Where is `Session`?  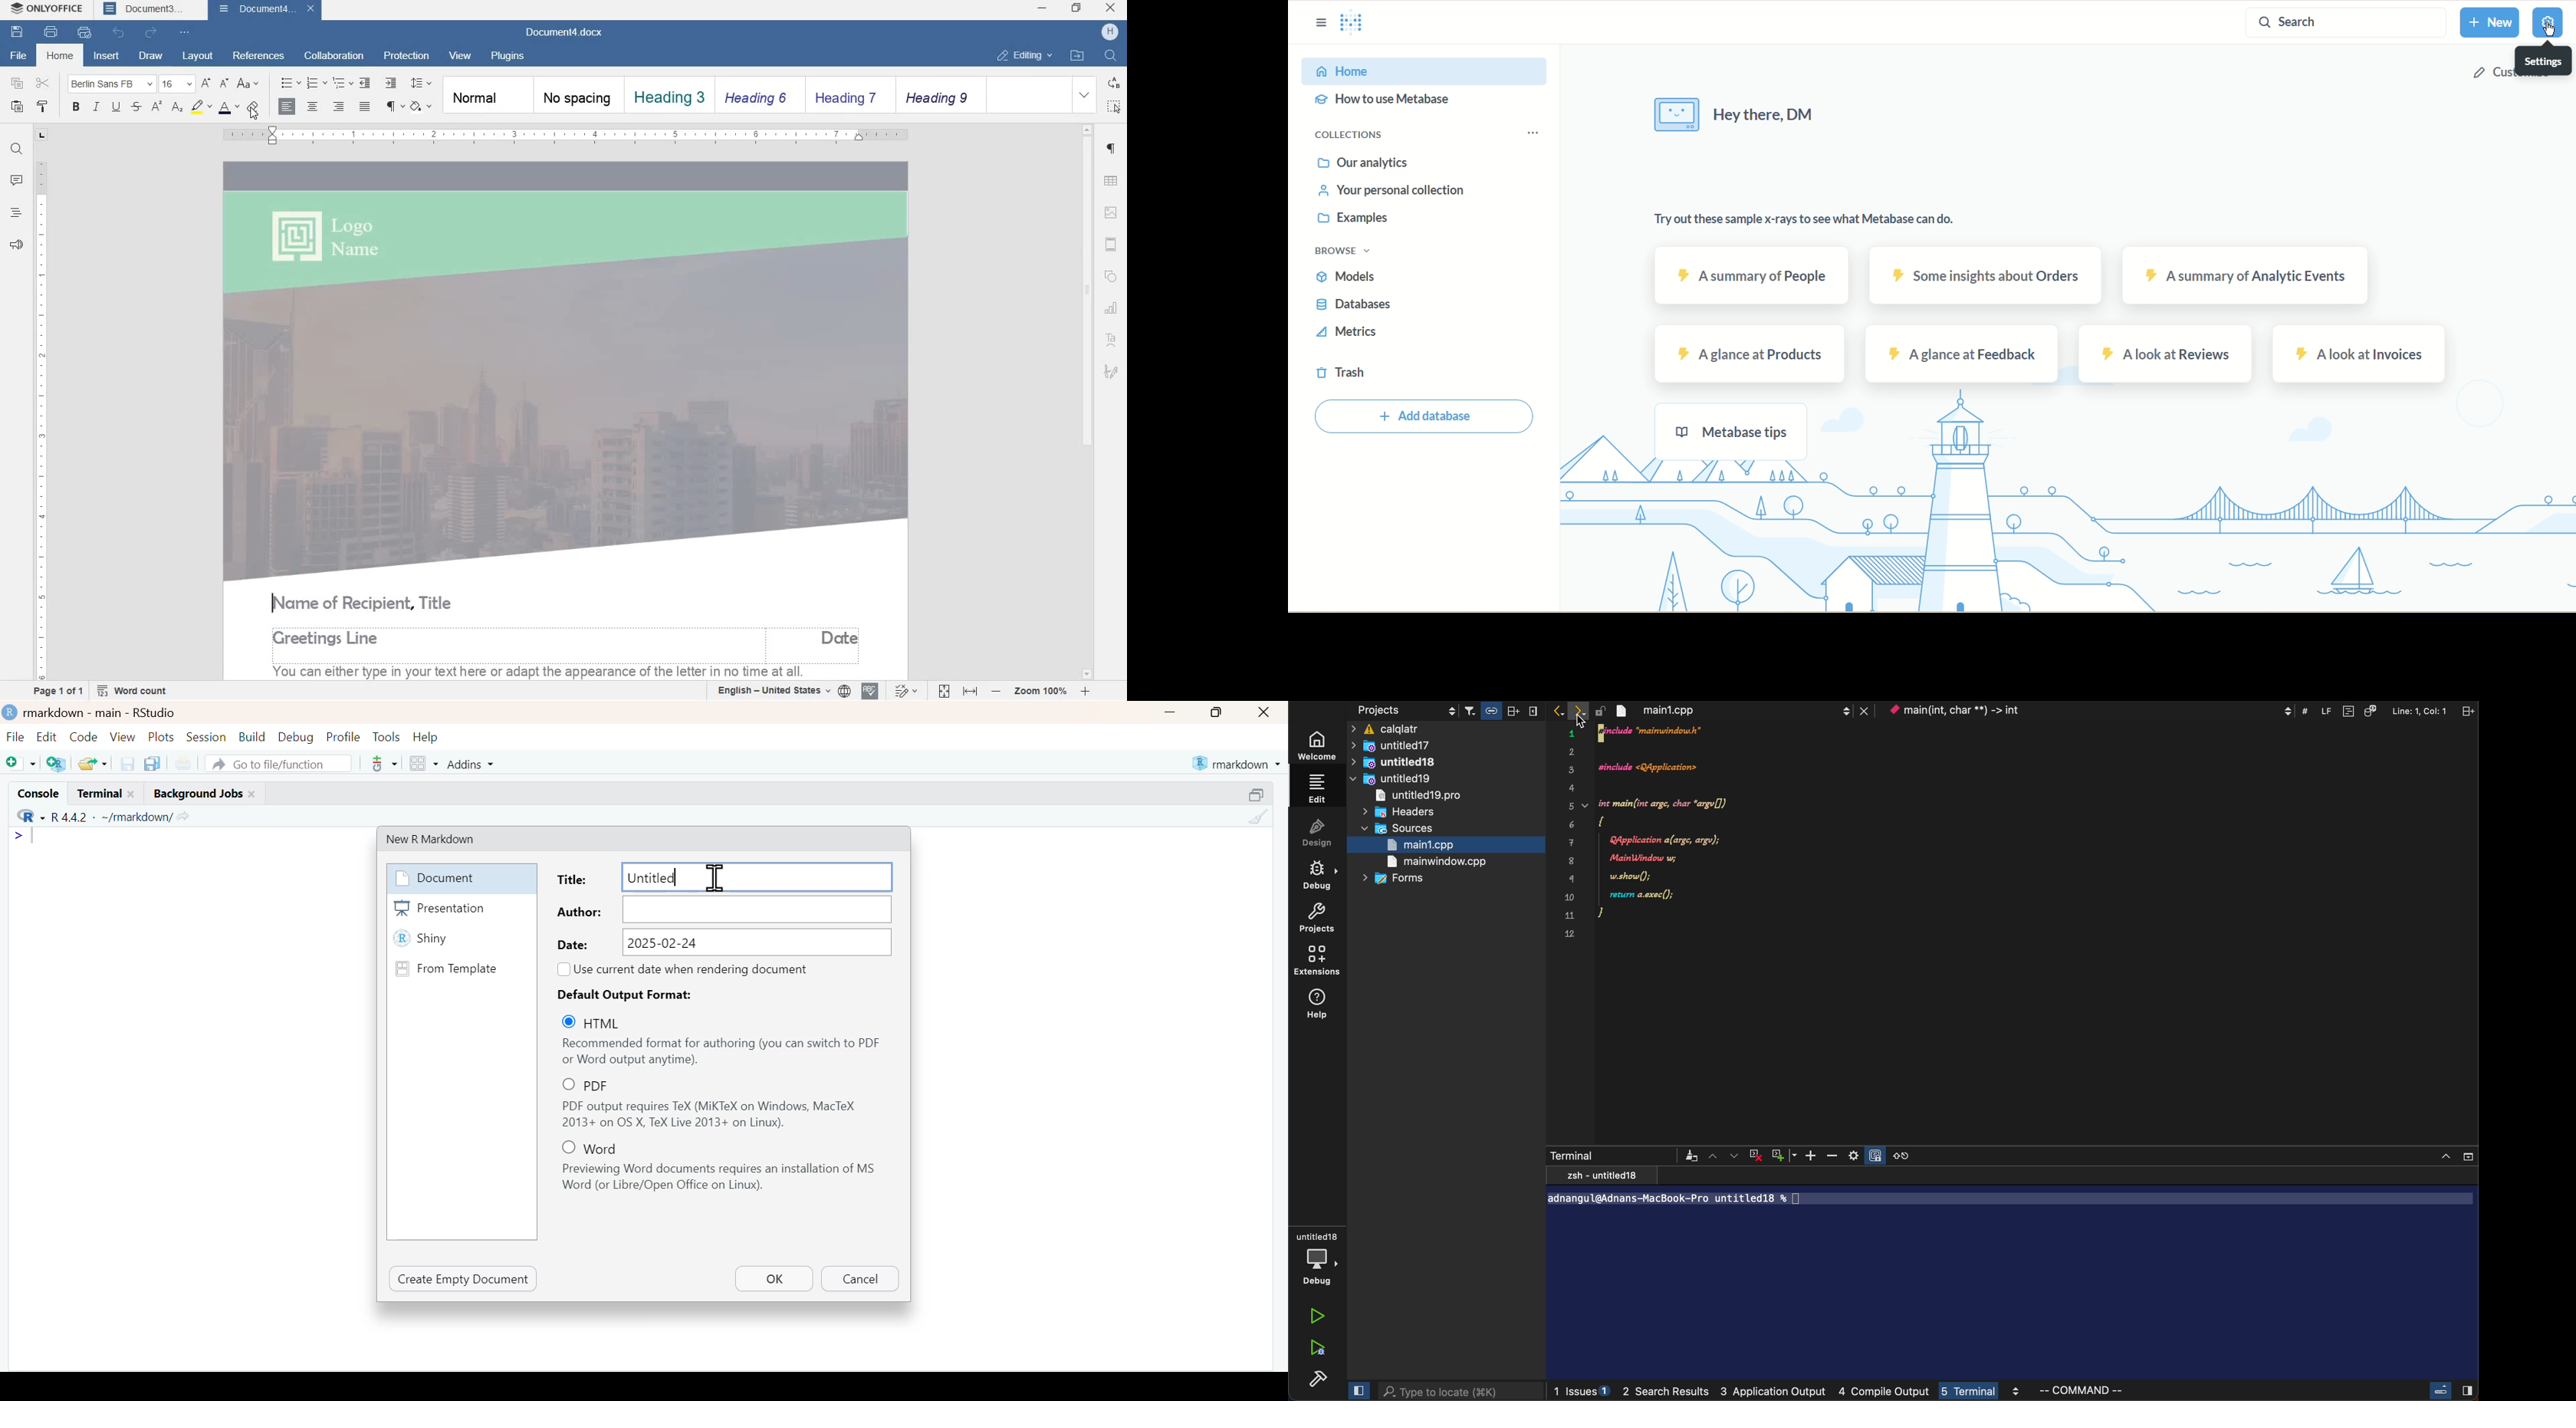 Session is located at coordinates (207, 737).